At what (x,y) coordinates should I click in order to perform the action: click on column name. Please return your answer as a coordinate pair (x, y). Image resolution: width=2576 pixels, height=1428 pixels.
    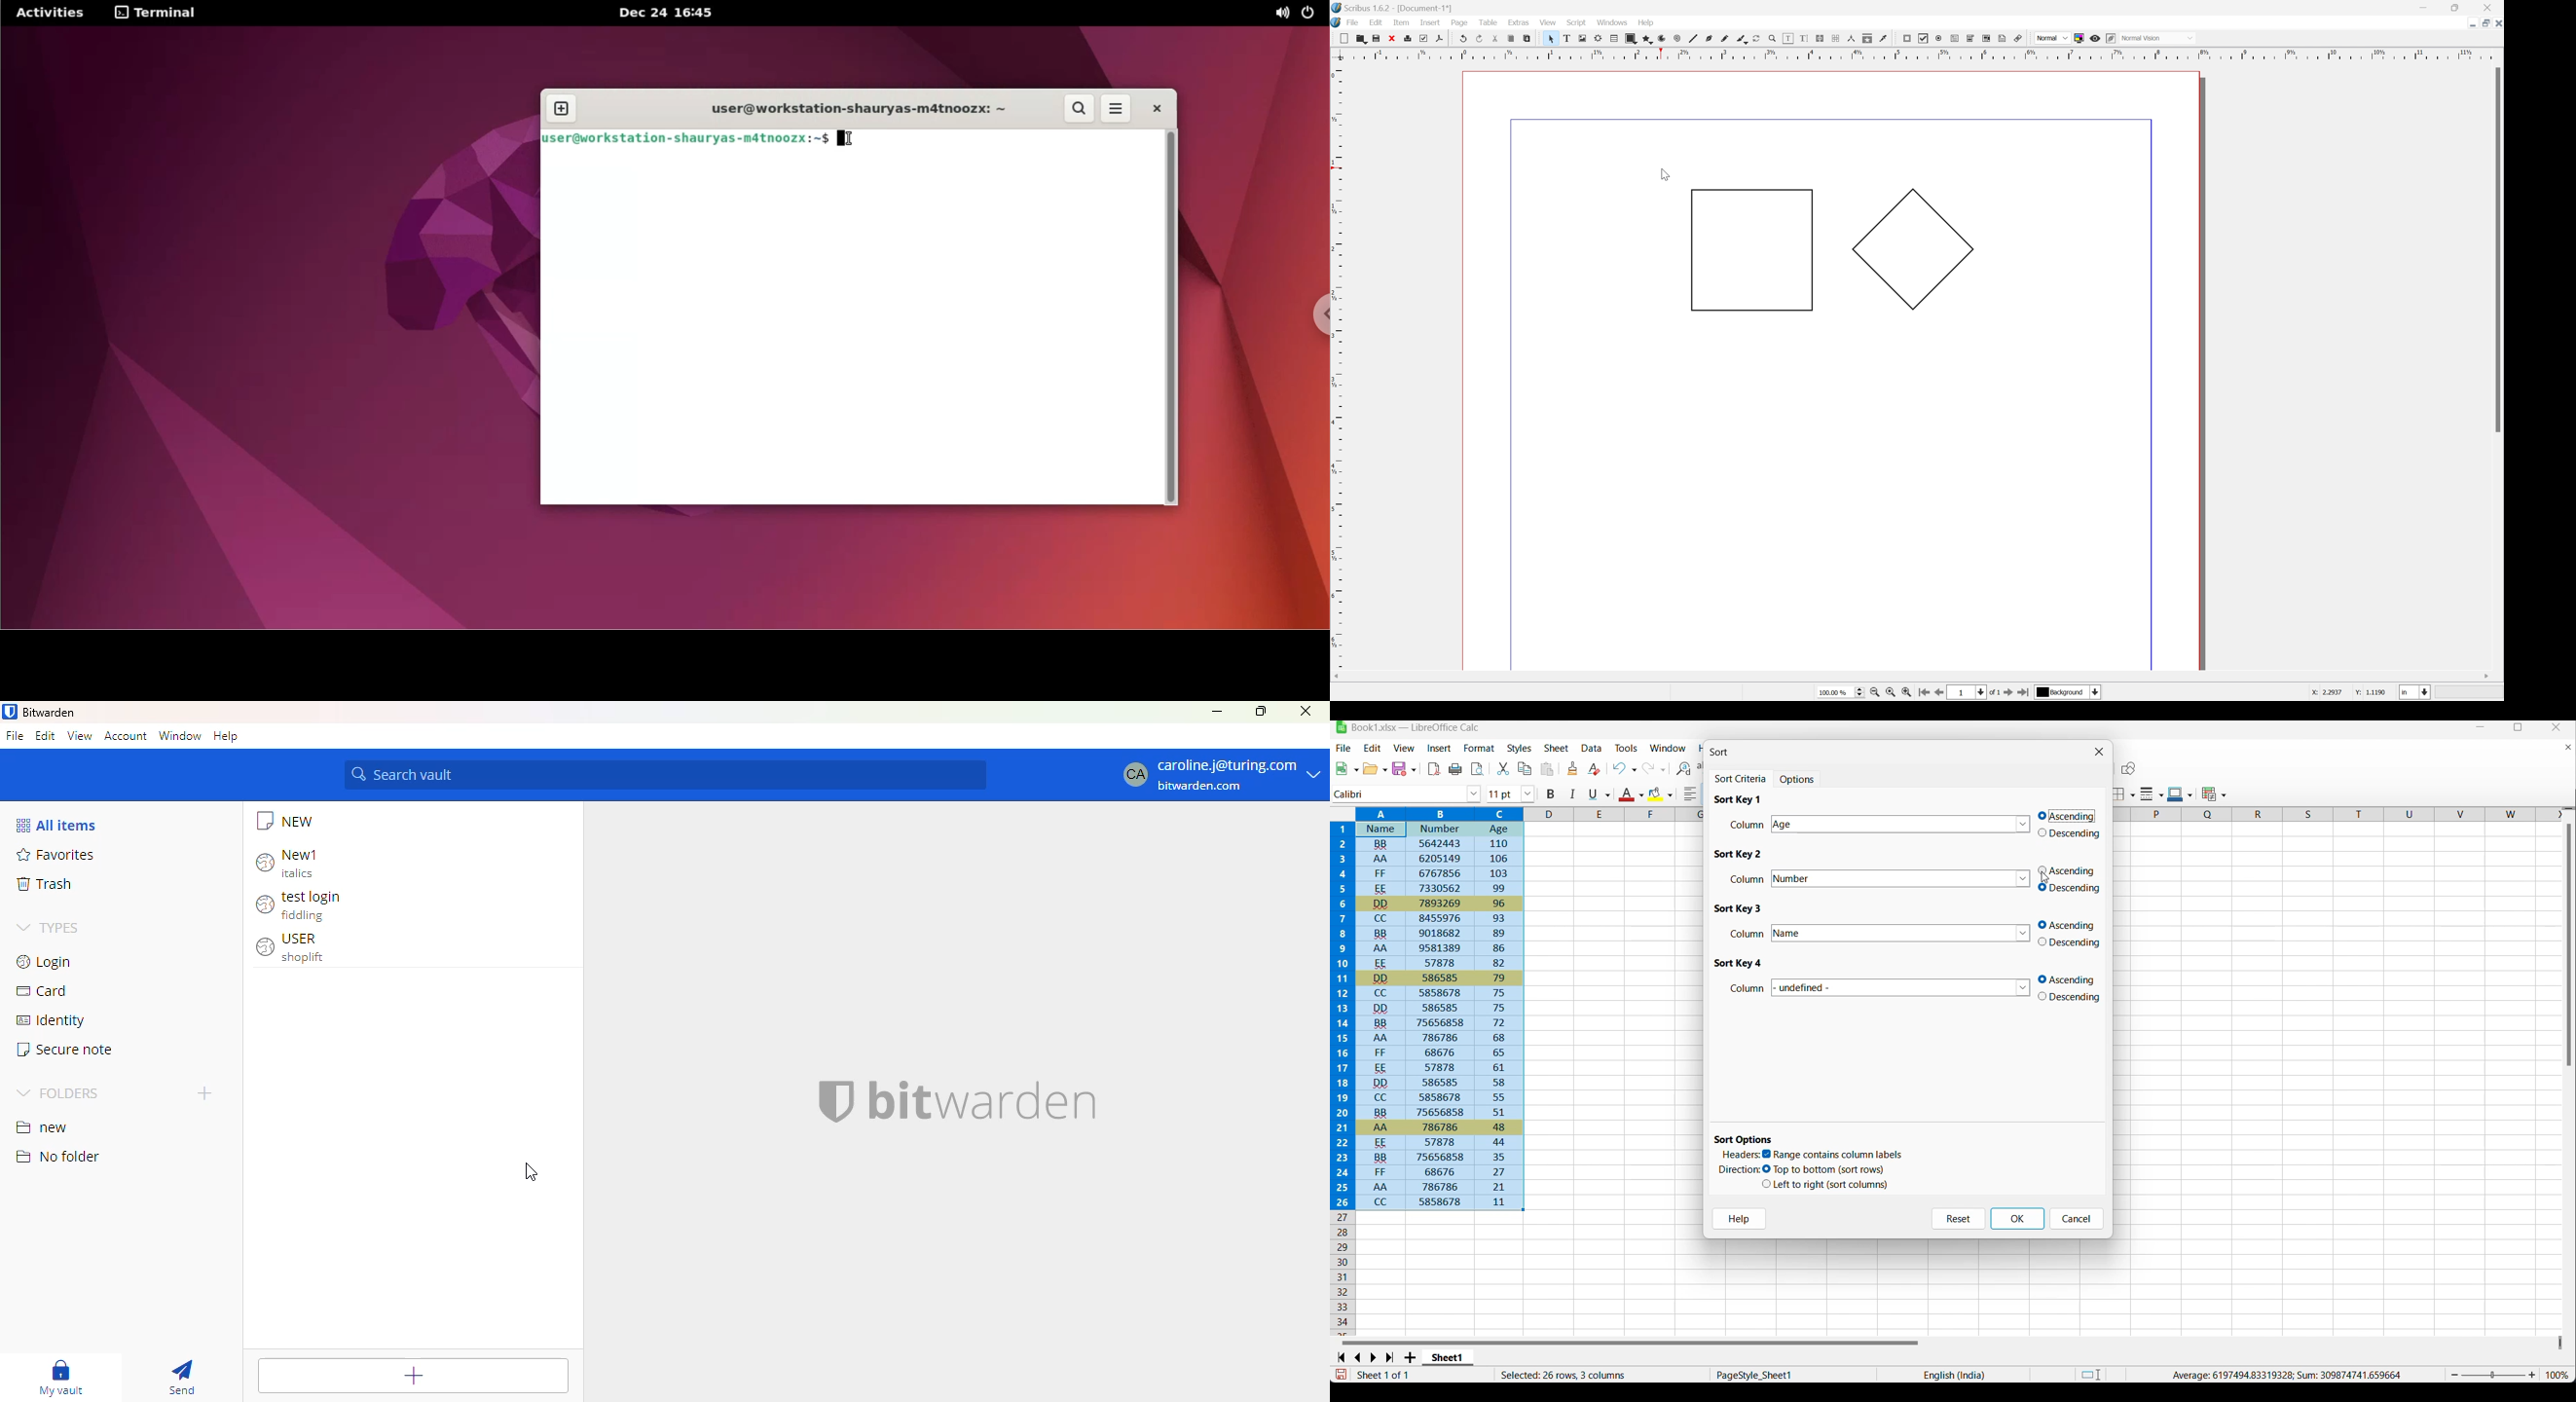
    Looking at the image, I should click on (1900, 826).